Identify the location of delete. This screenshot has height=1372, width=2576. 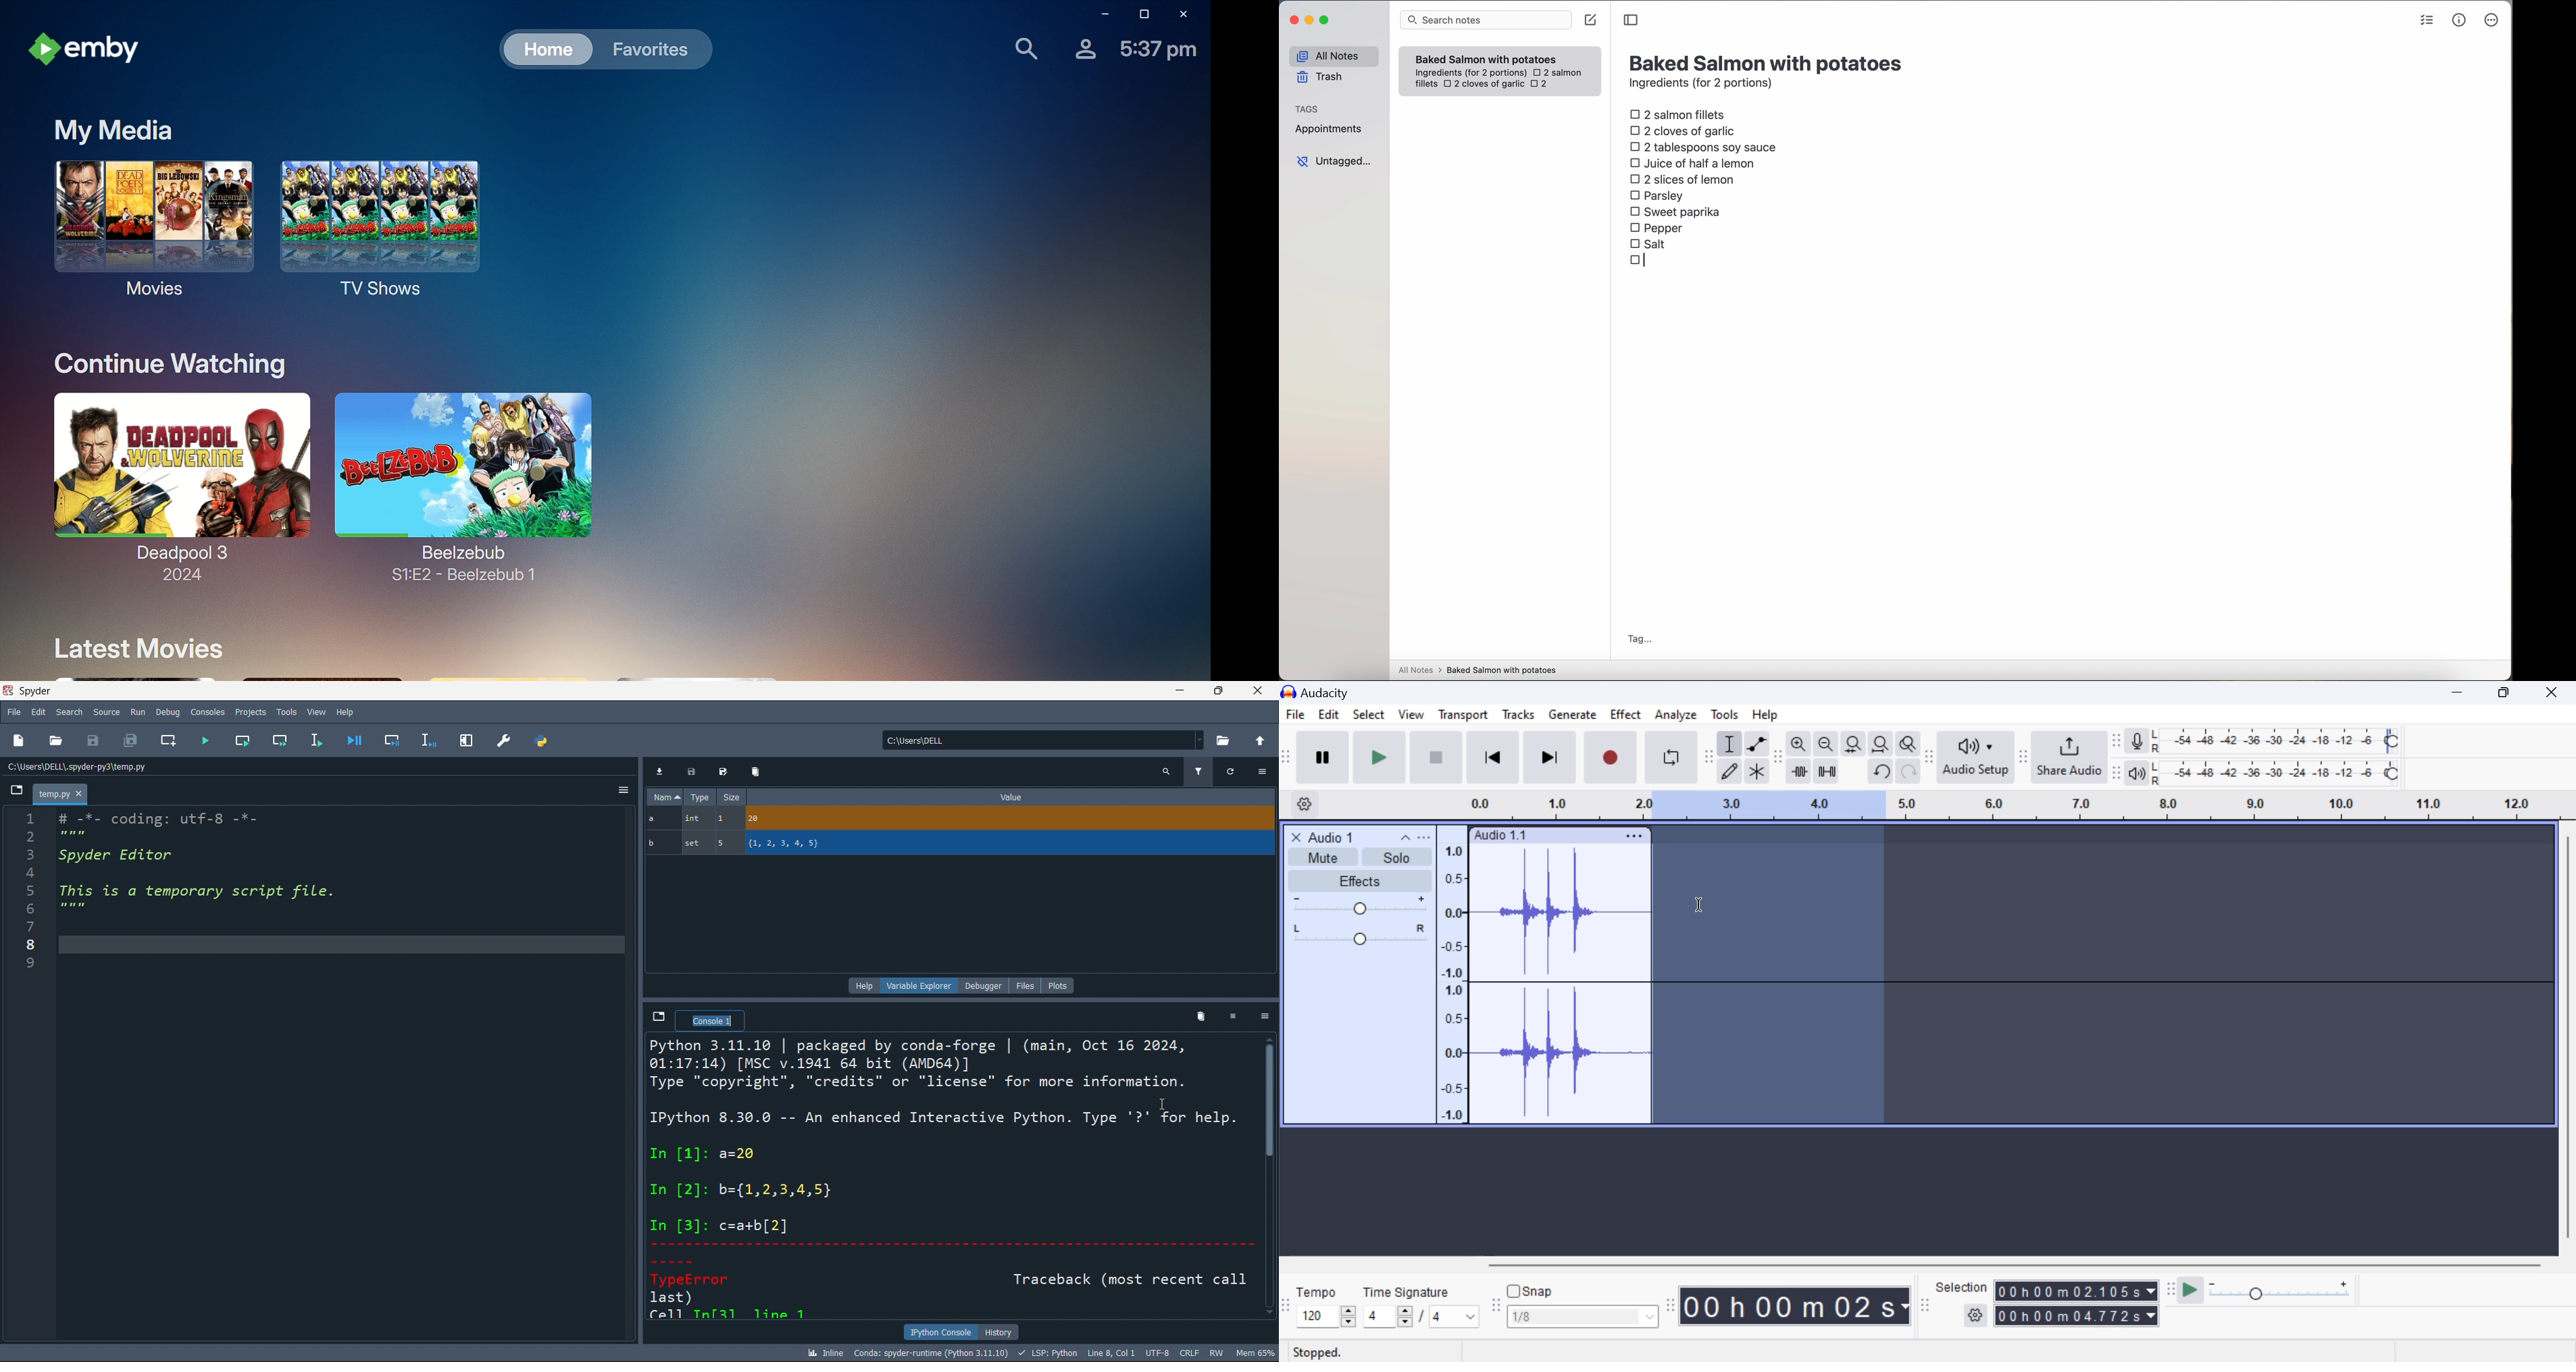
(1199, 1016).